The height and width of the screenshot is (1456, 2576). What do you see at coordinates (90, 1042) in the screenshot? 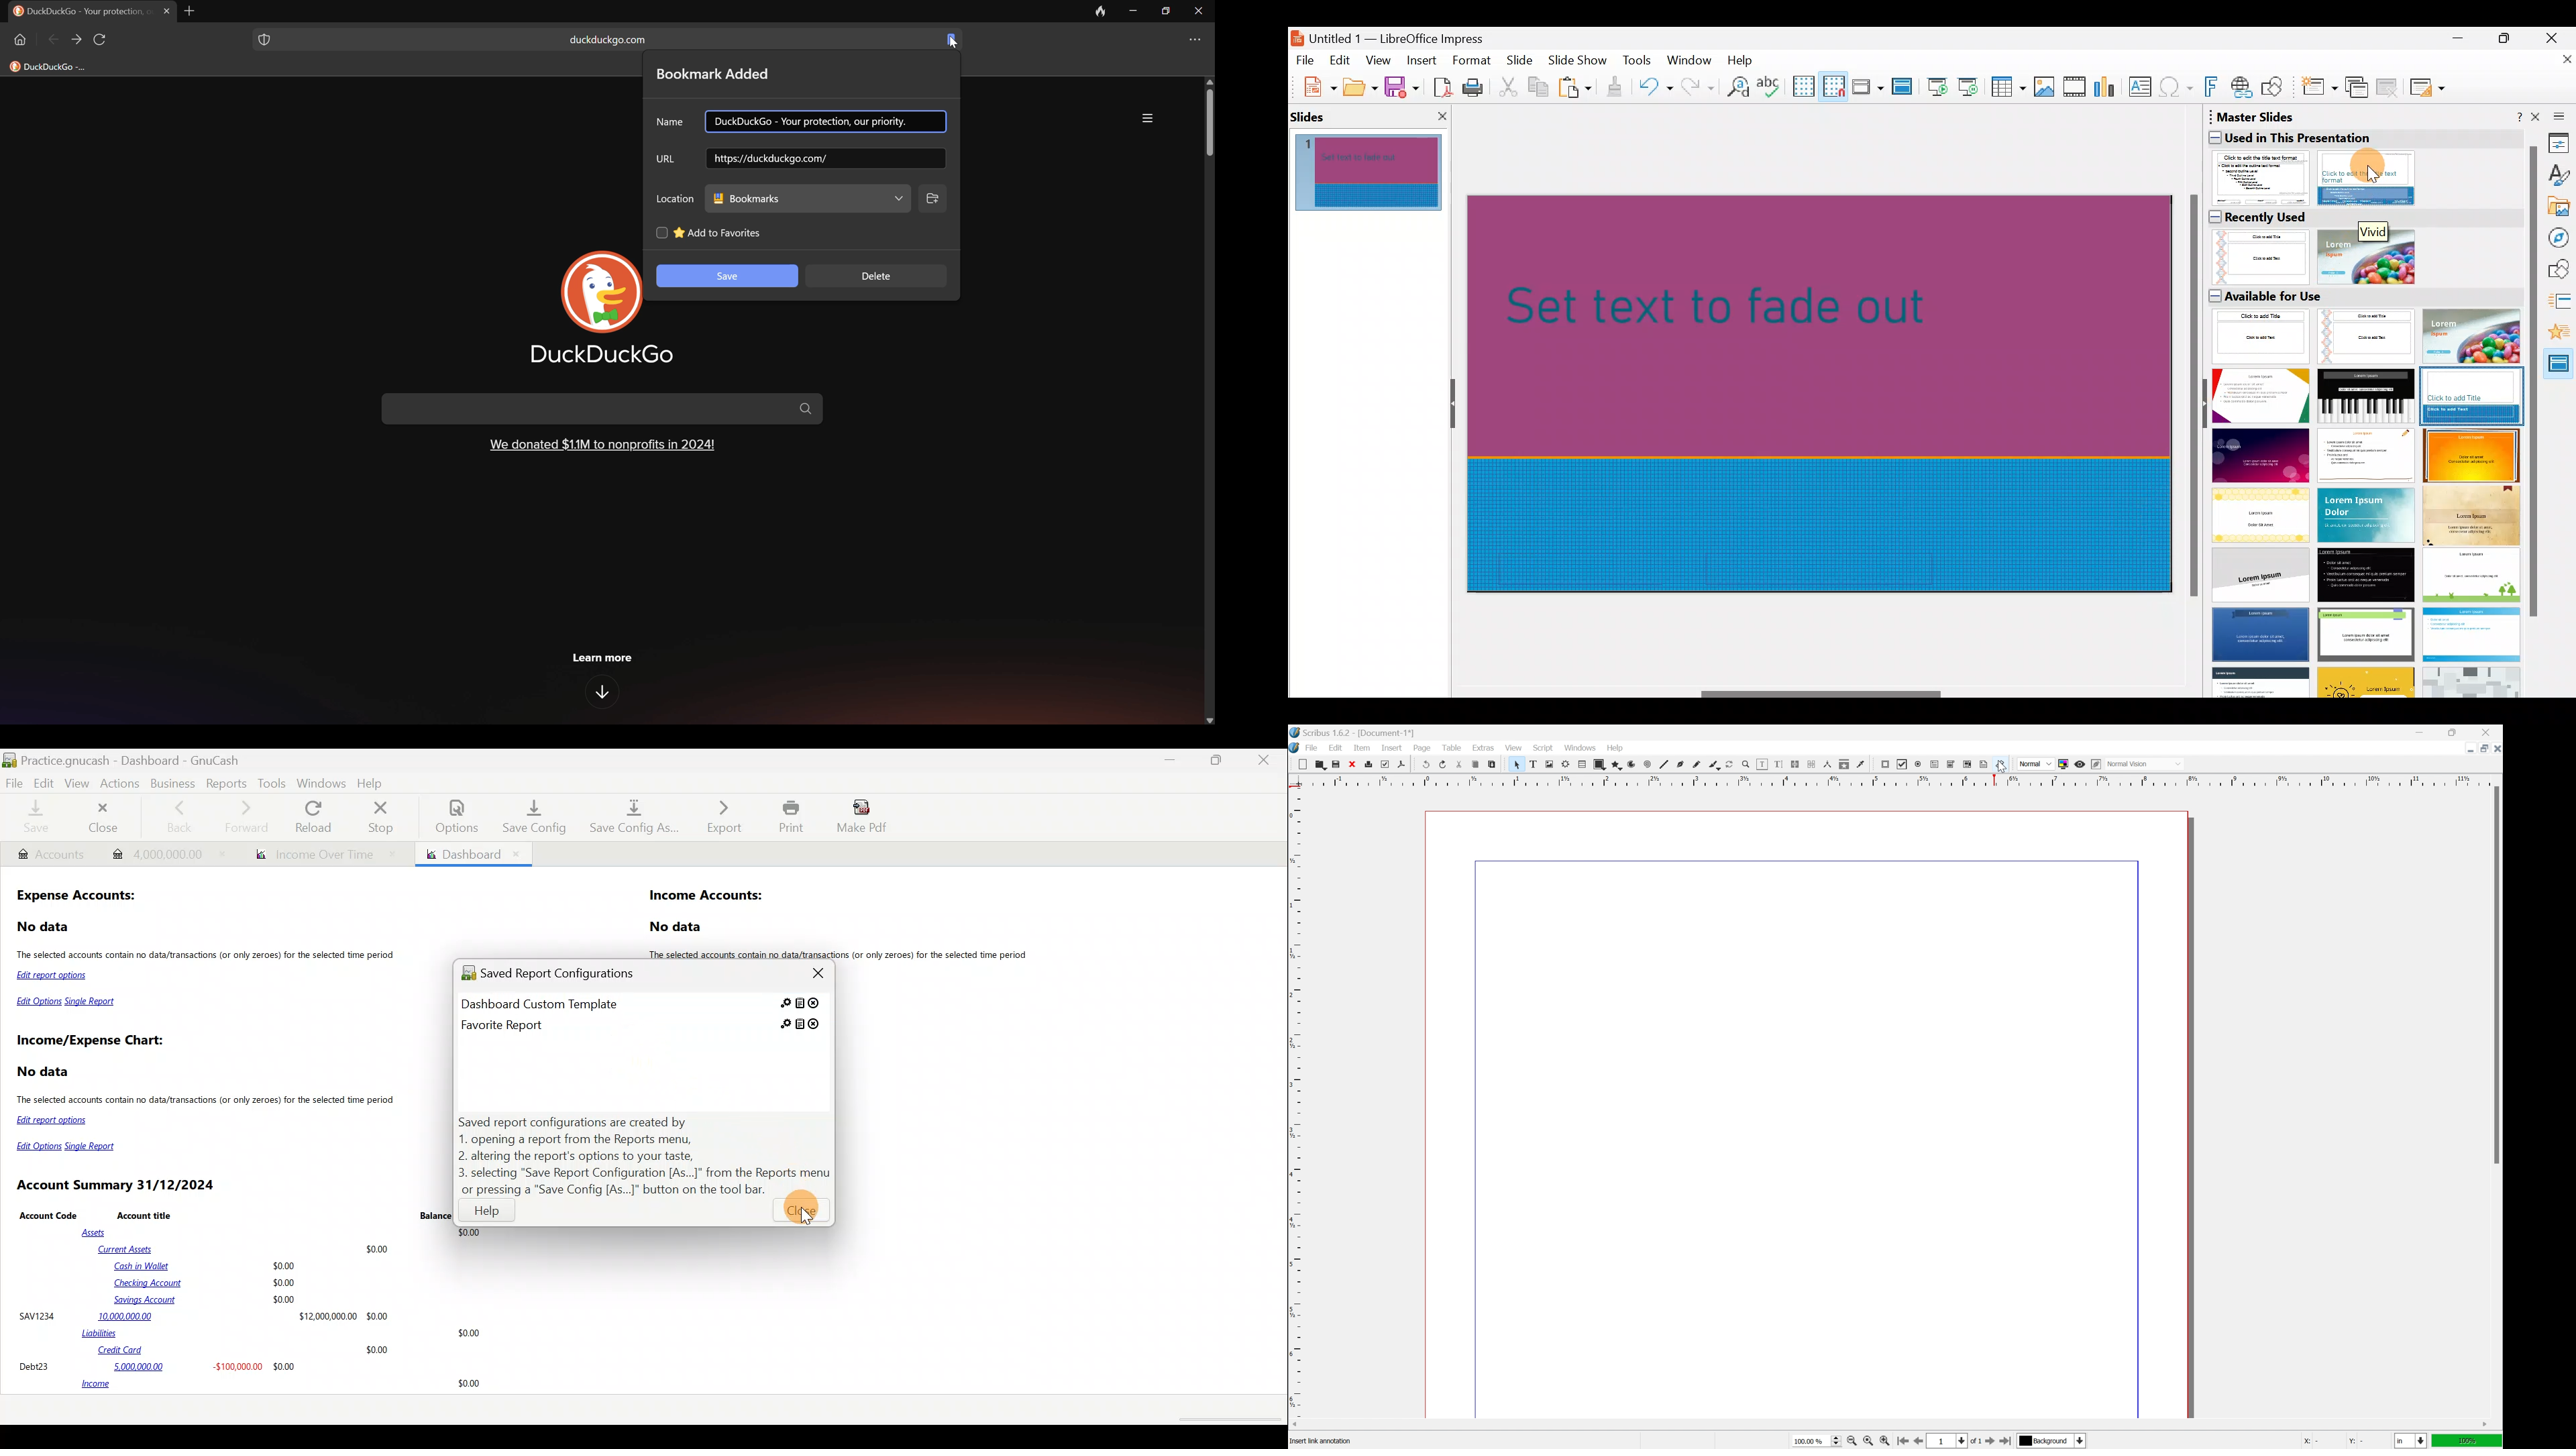
I see `Income/Expense Chart:` at bounding box center [90, 1042].